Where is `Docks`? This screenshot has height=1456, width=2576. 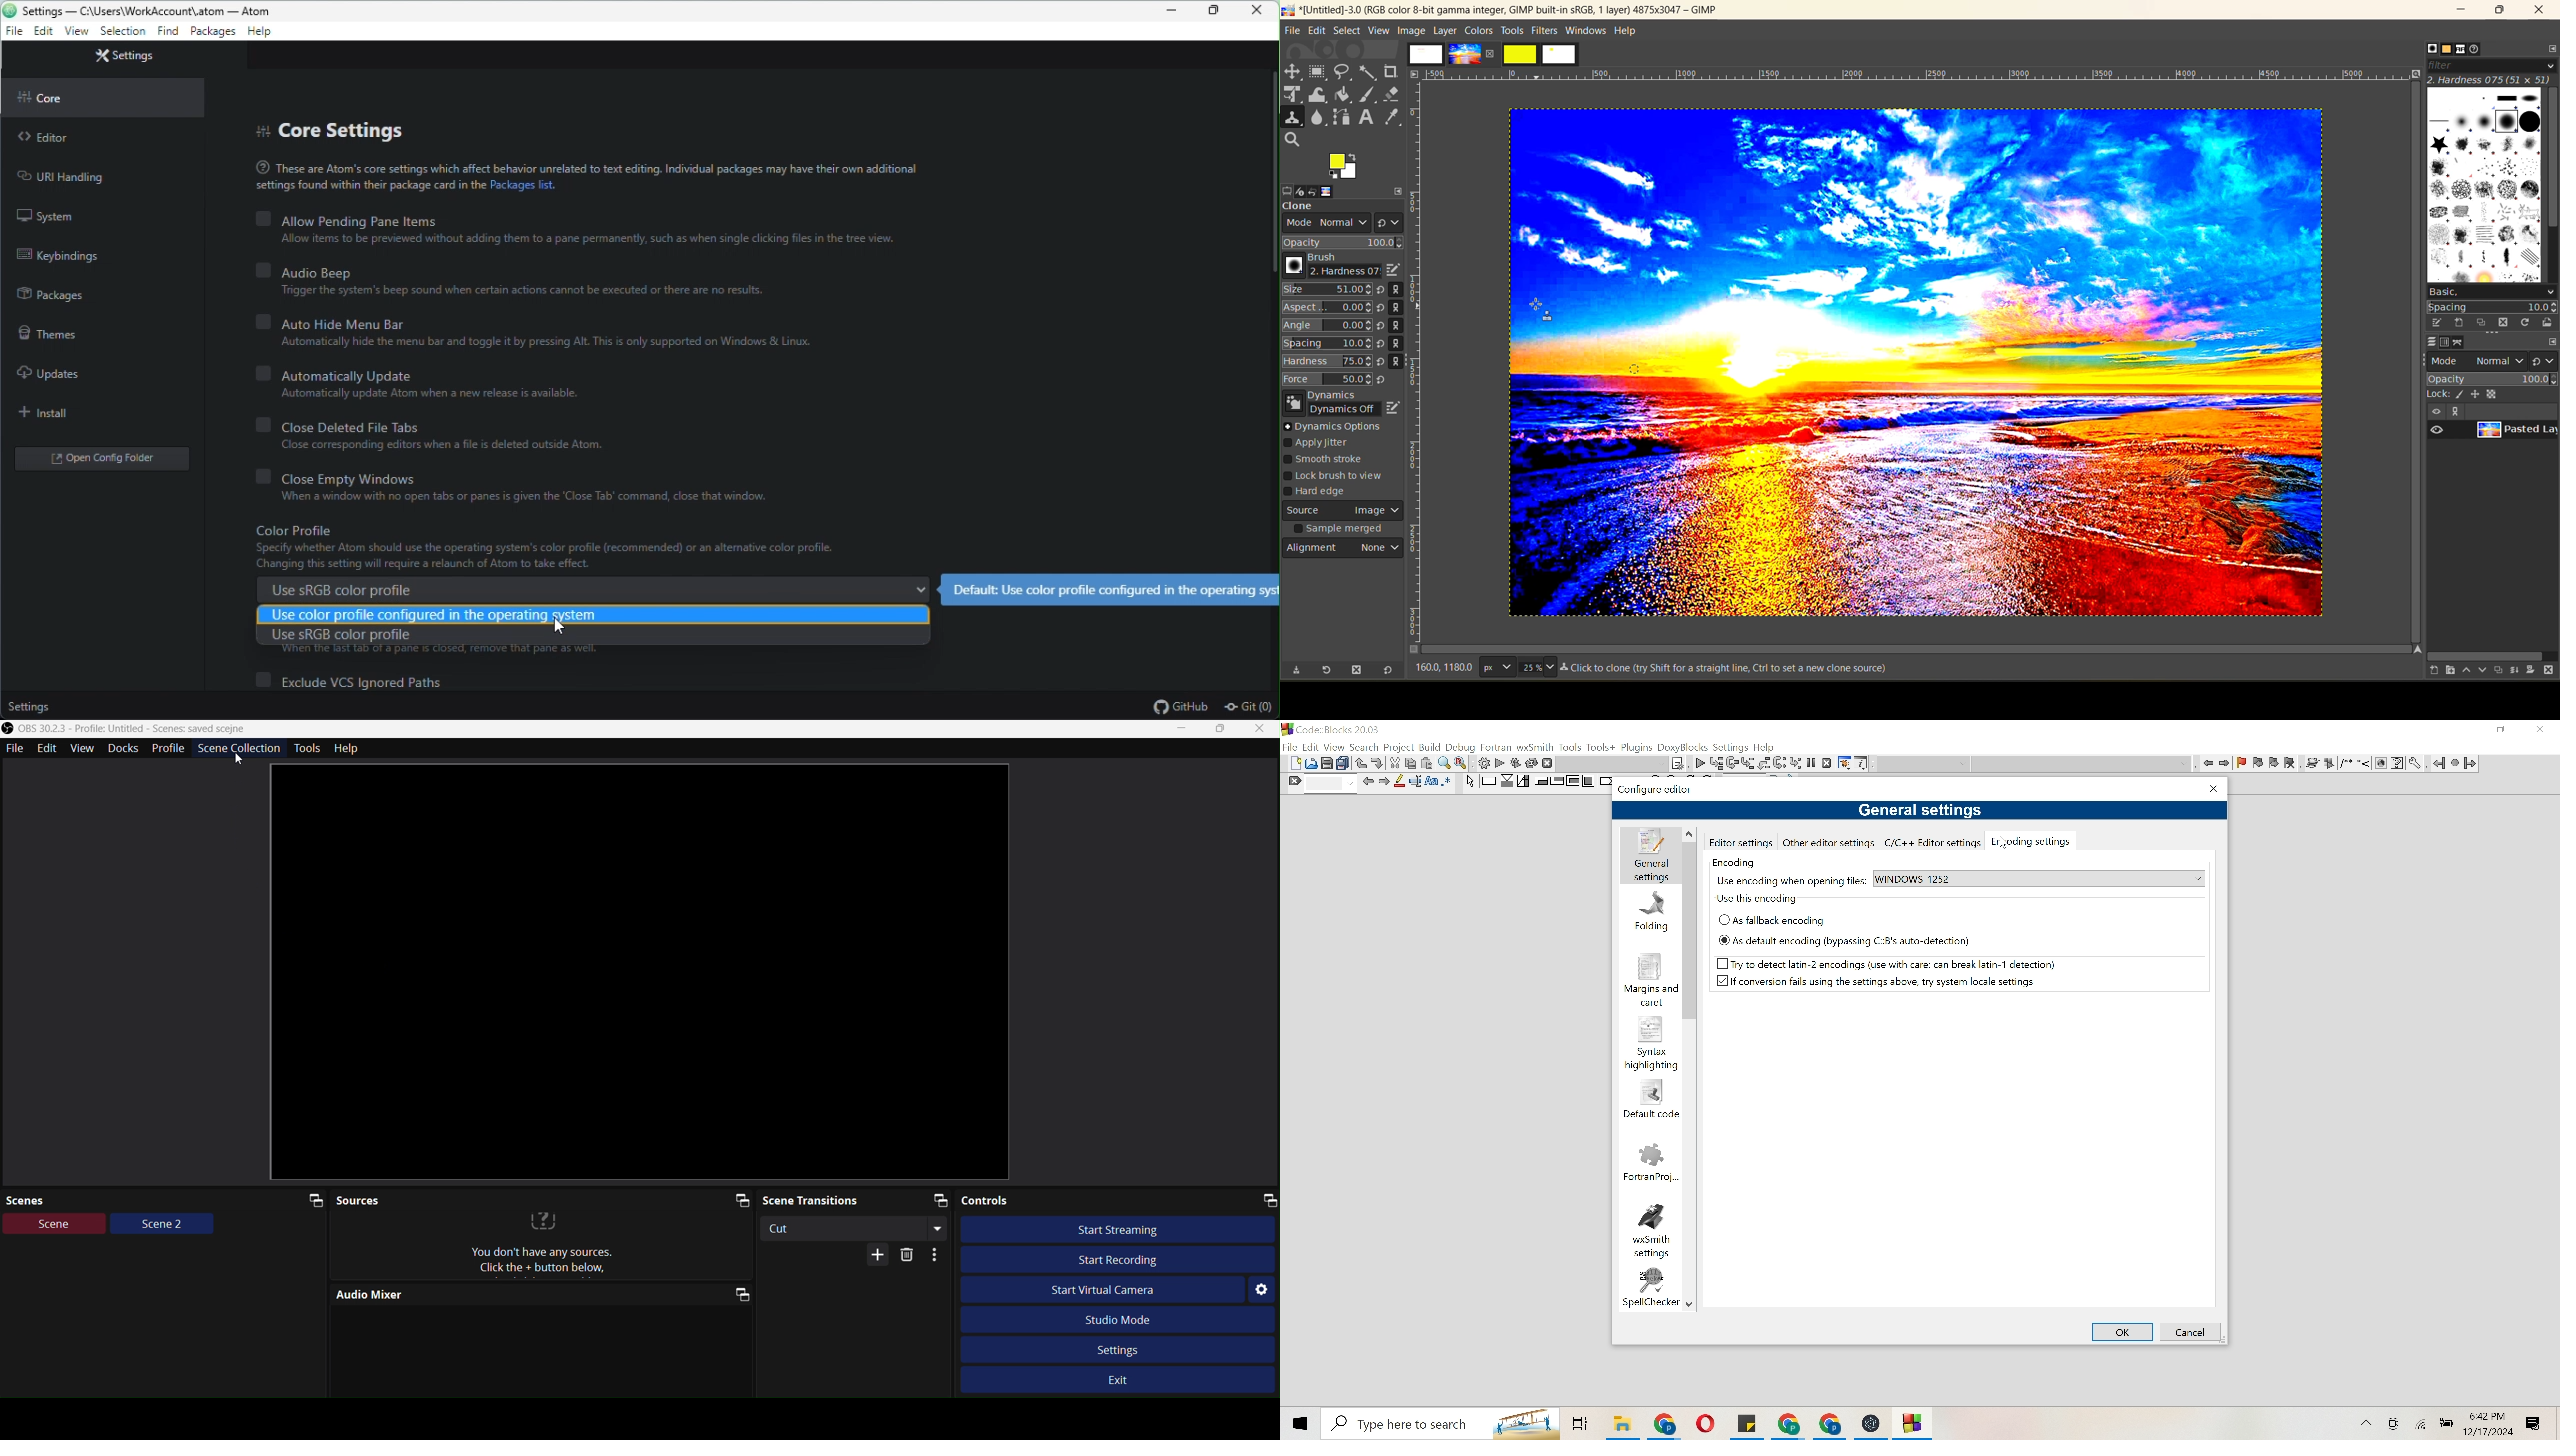
Docks is located at coordinates (123, 749).